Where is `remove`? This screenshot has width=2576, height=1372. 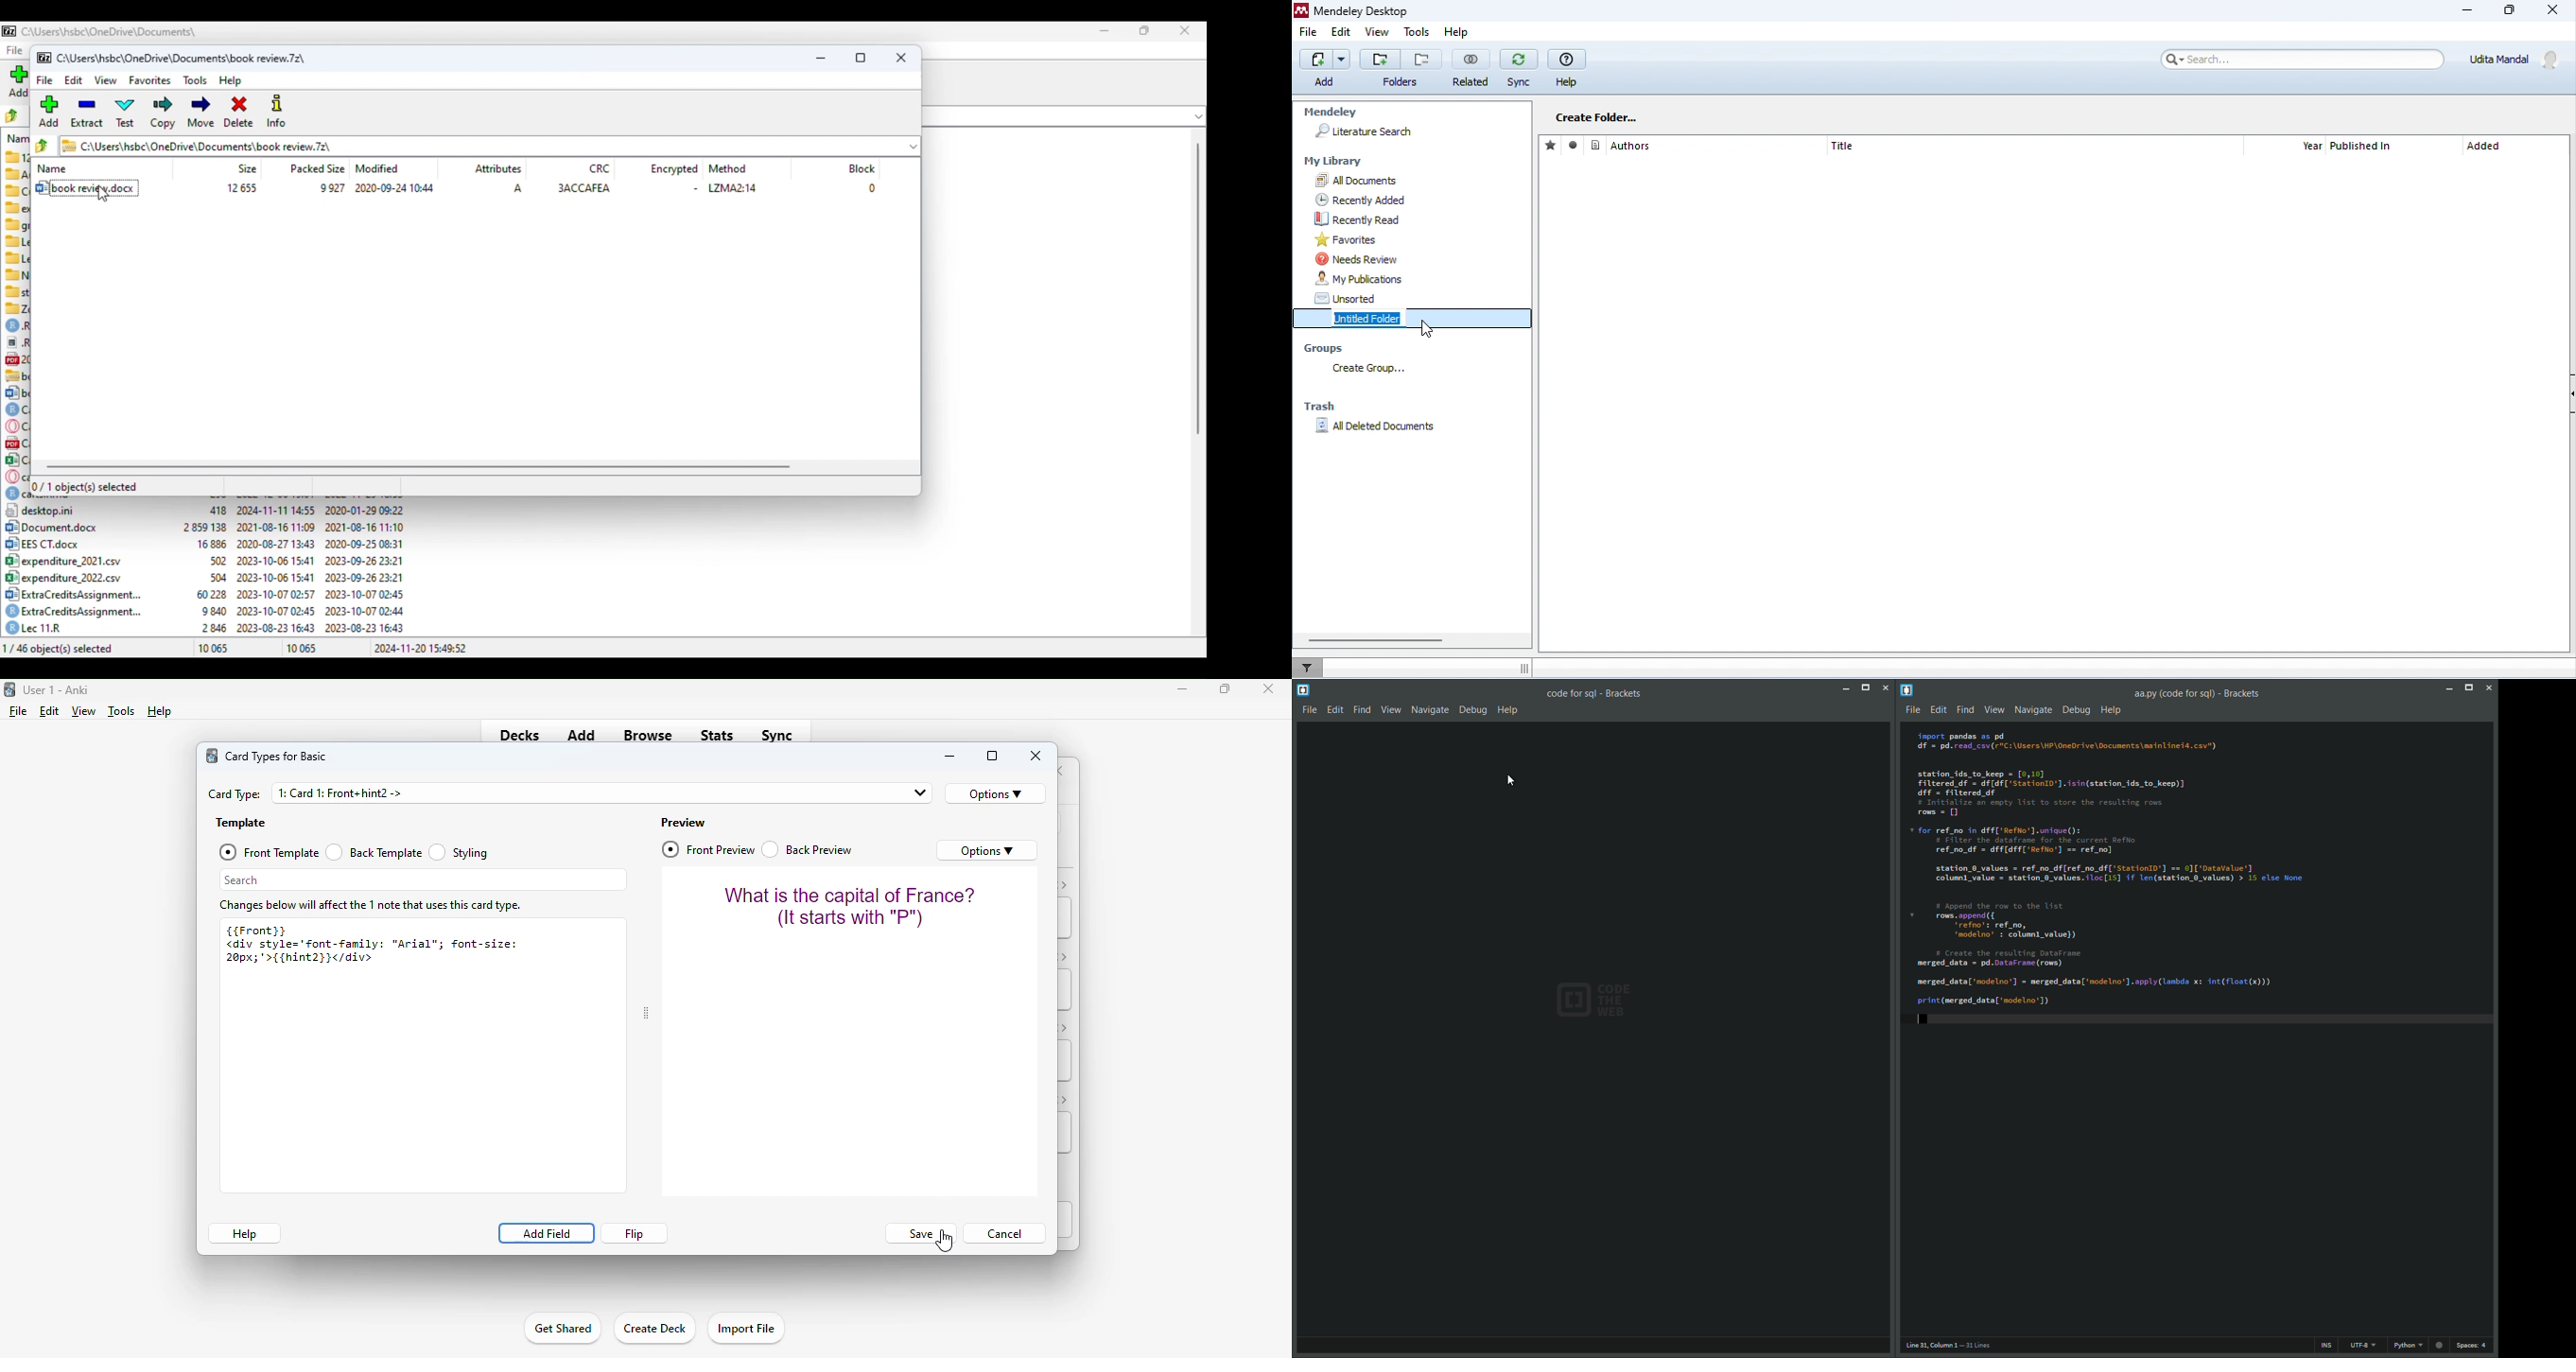 remove is located at coordinates (1423, 58).